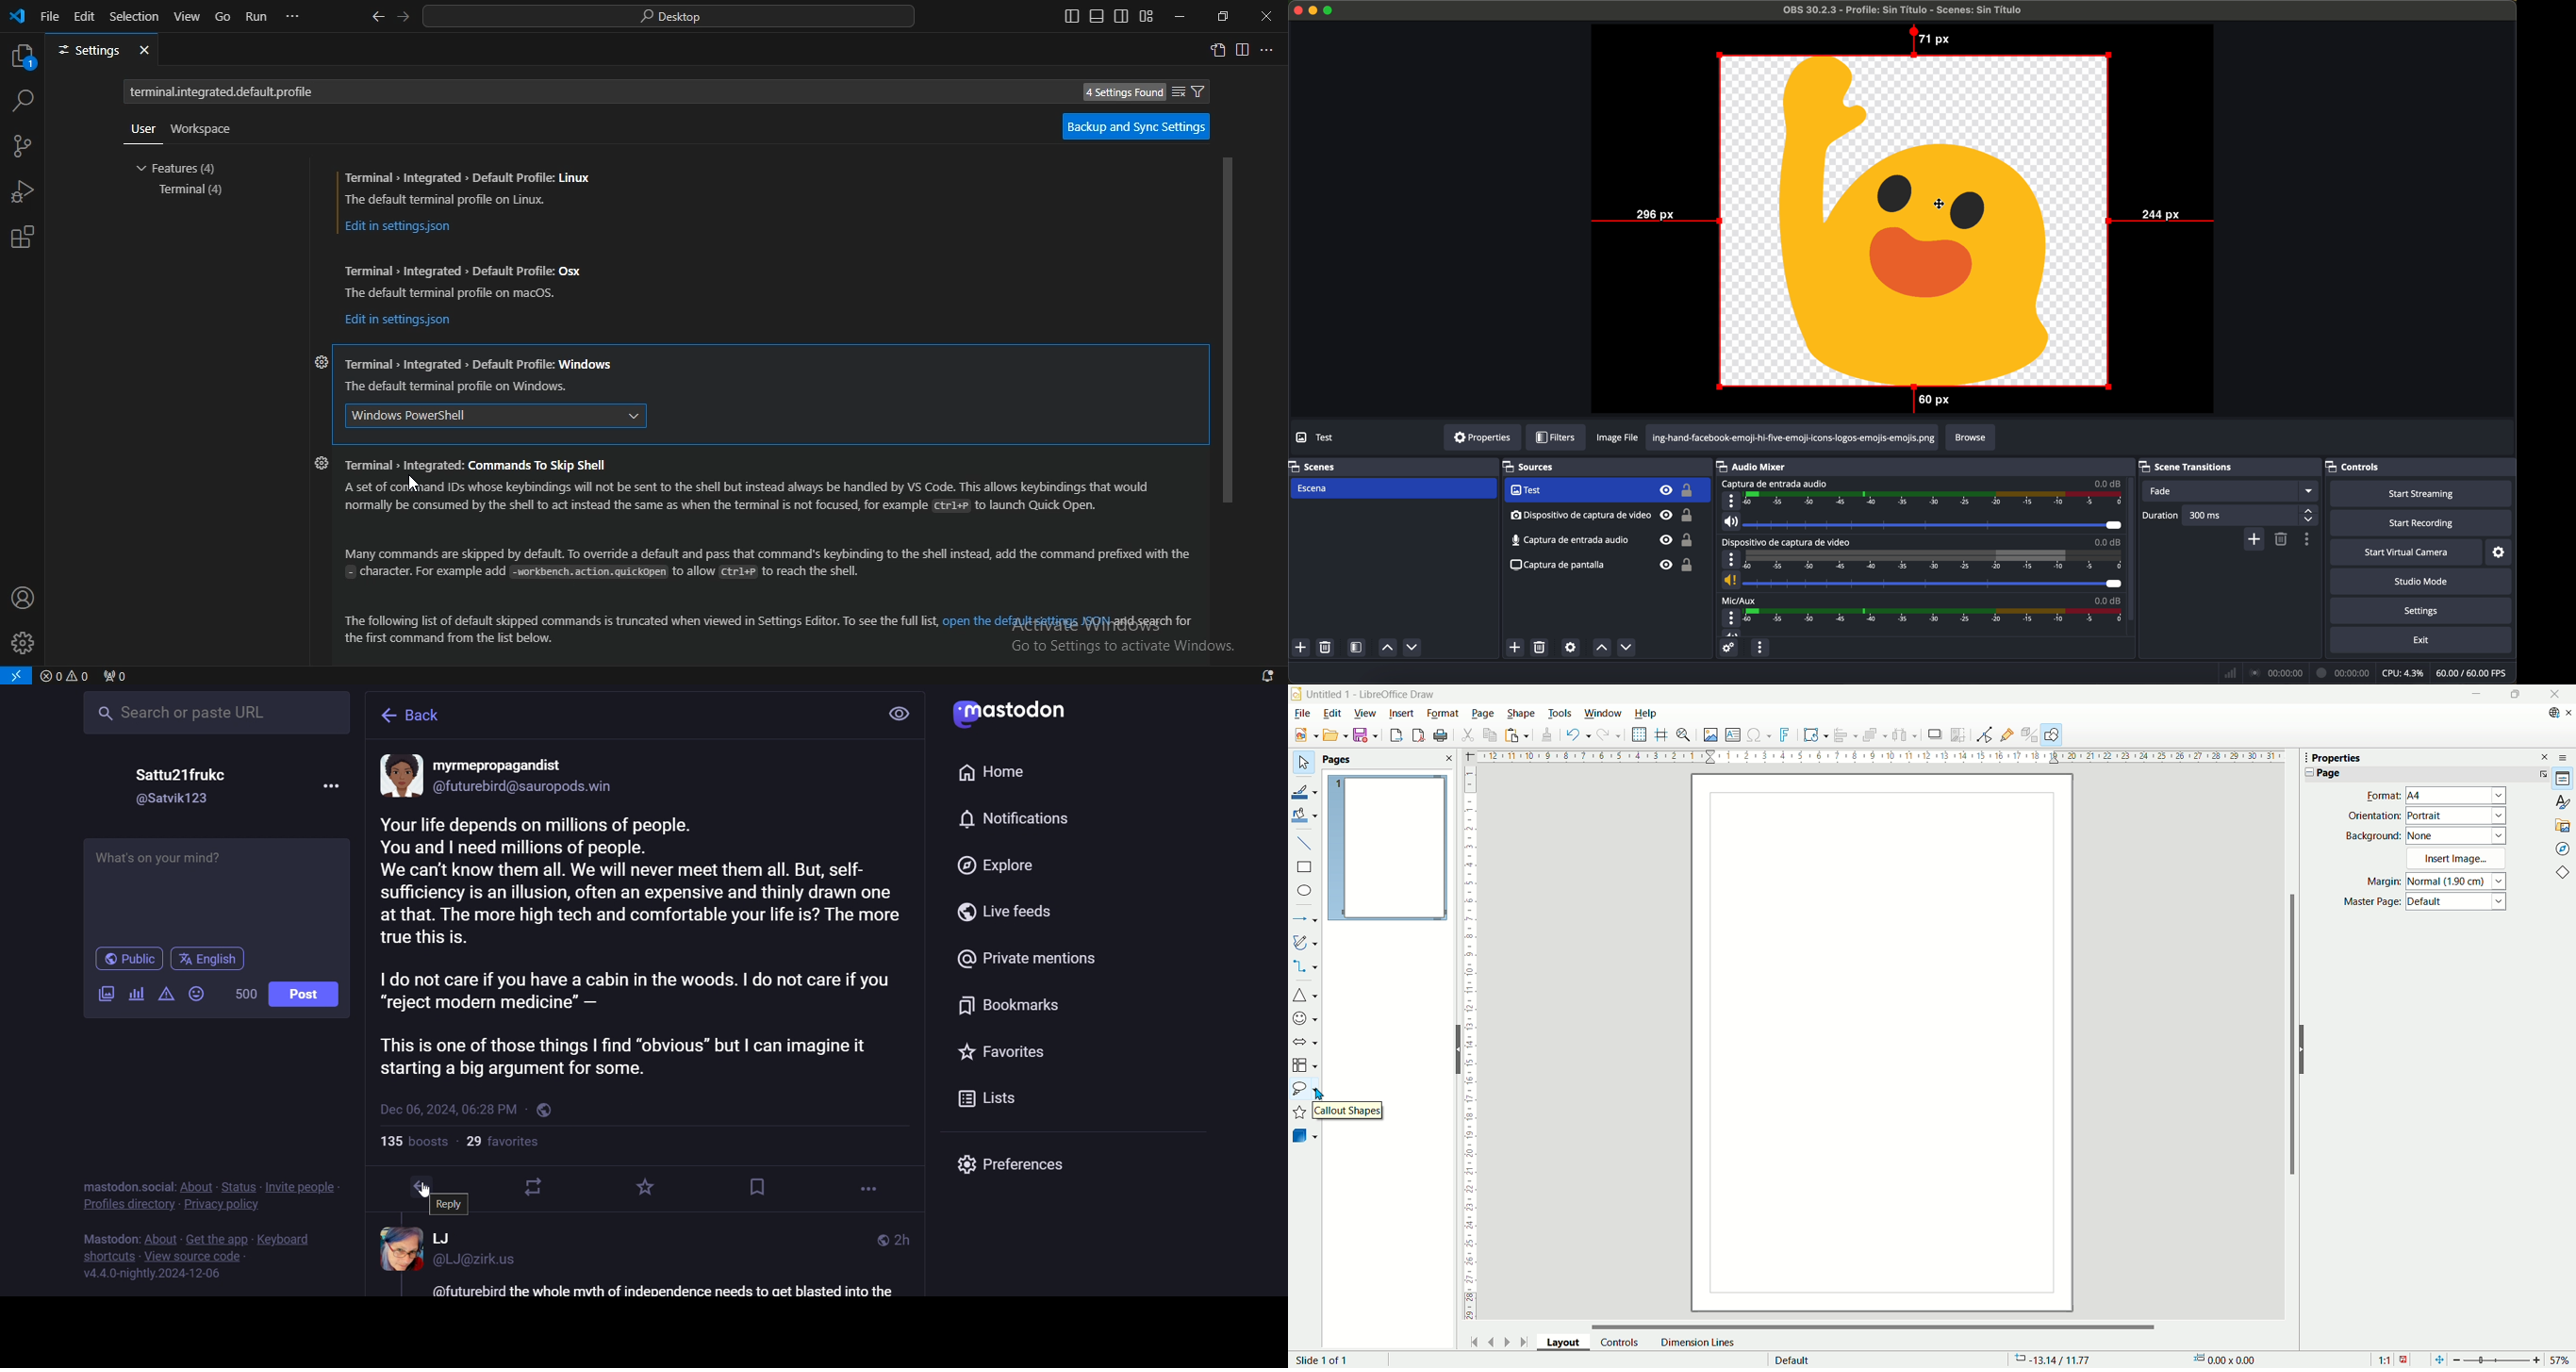 The height and width of the screenshot is (1372, 2576). I want to click on sources, so click(1541, 467).